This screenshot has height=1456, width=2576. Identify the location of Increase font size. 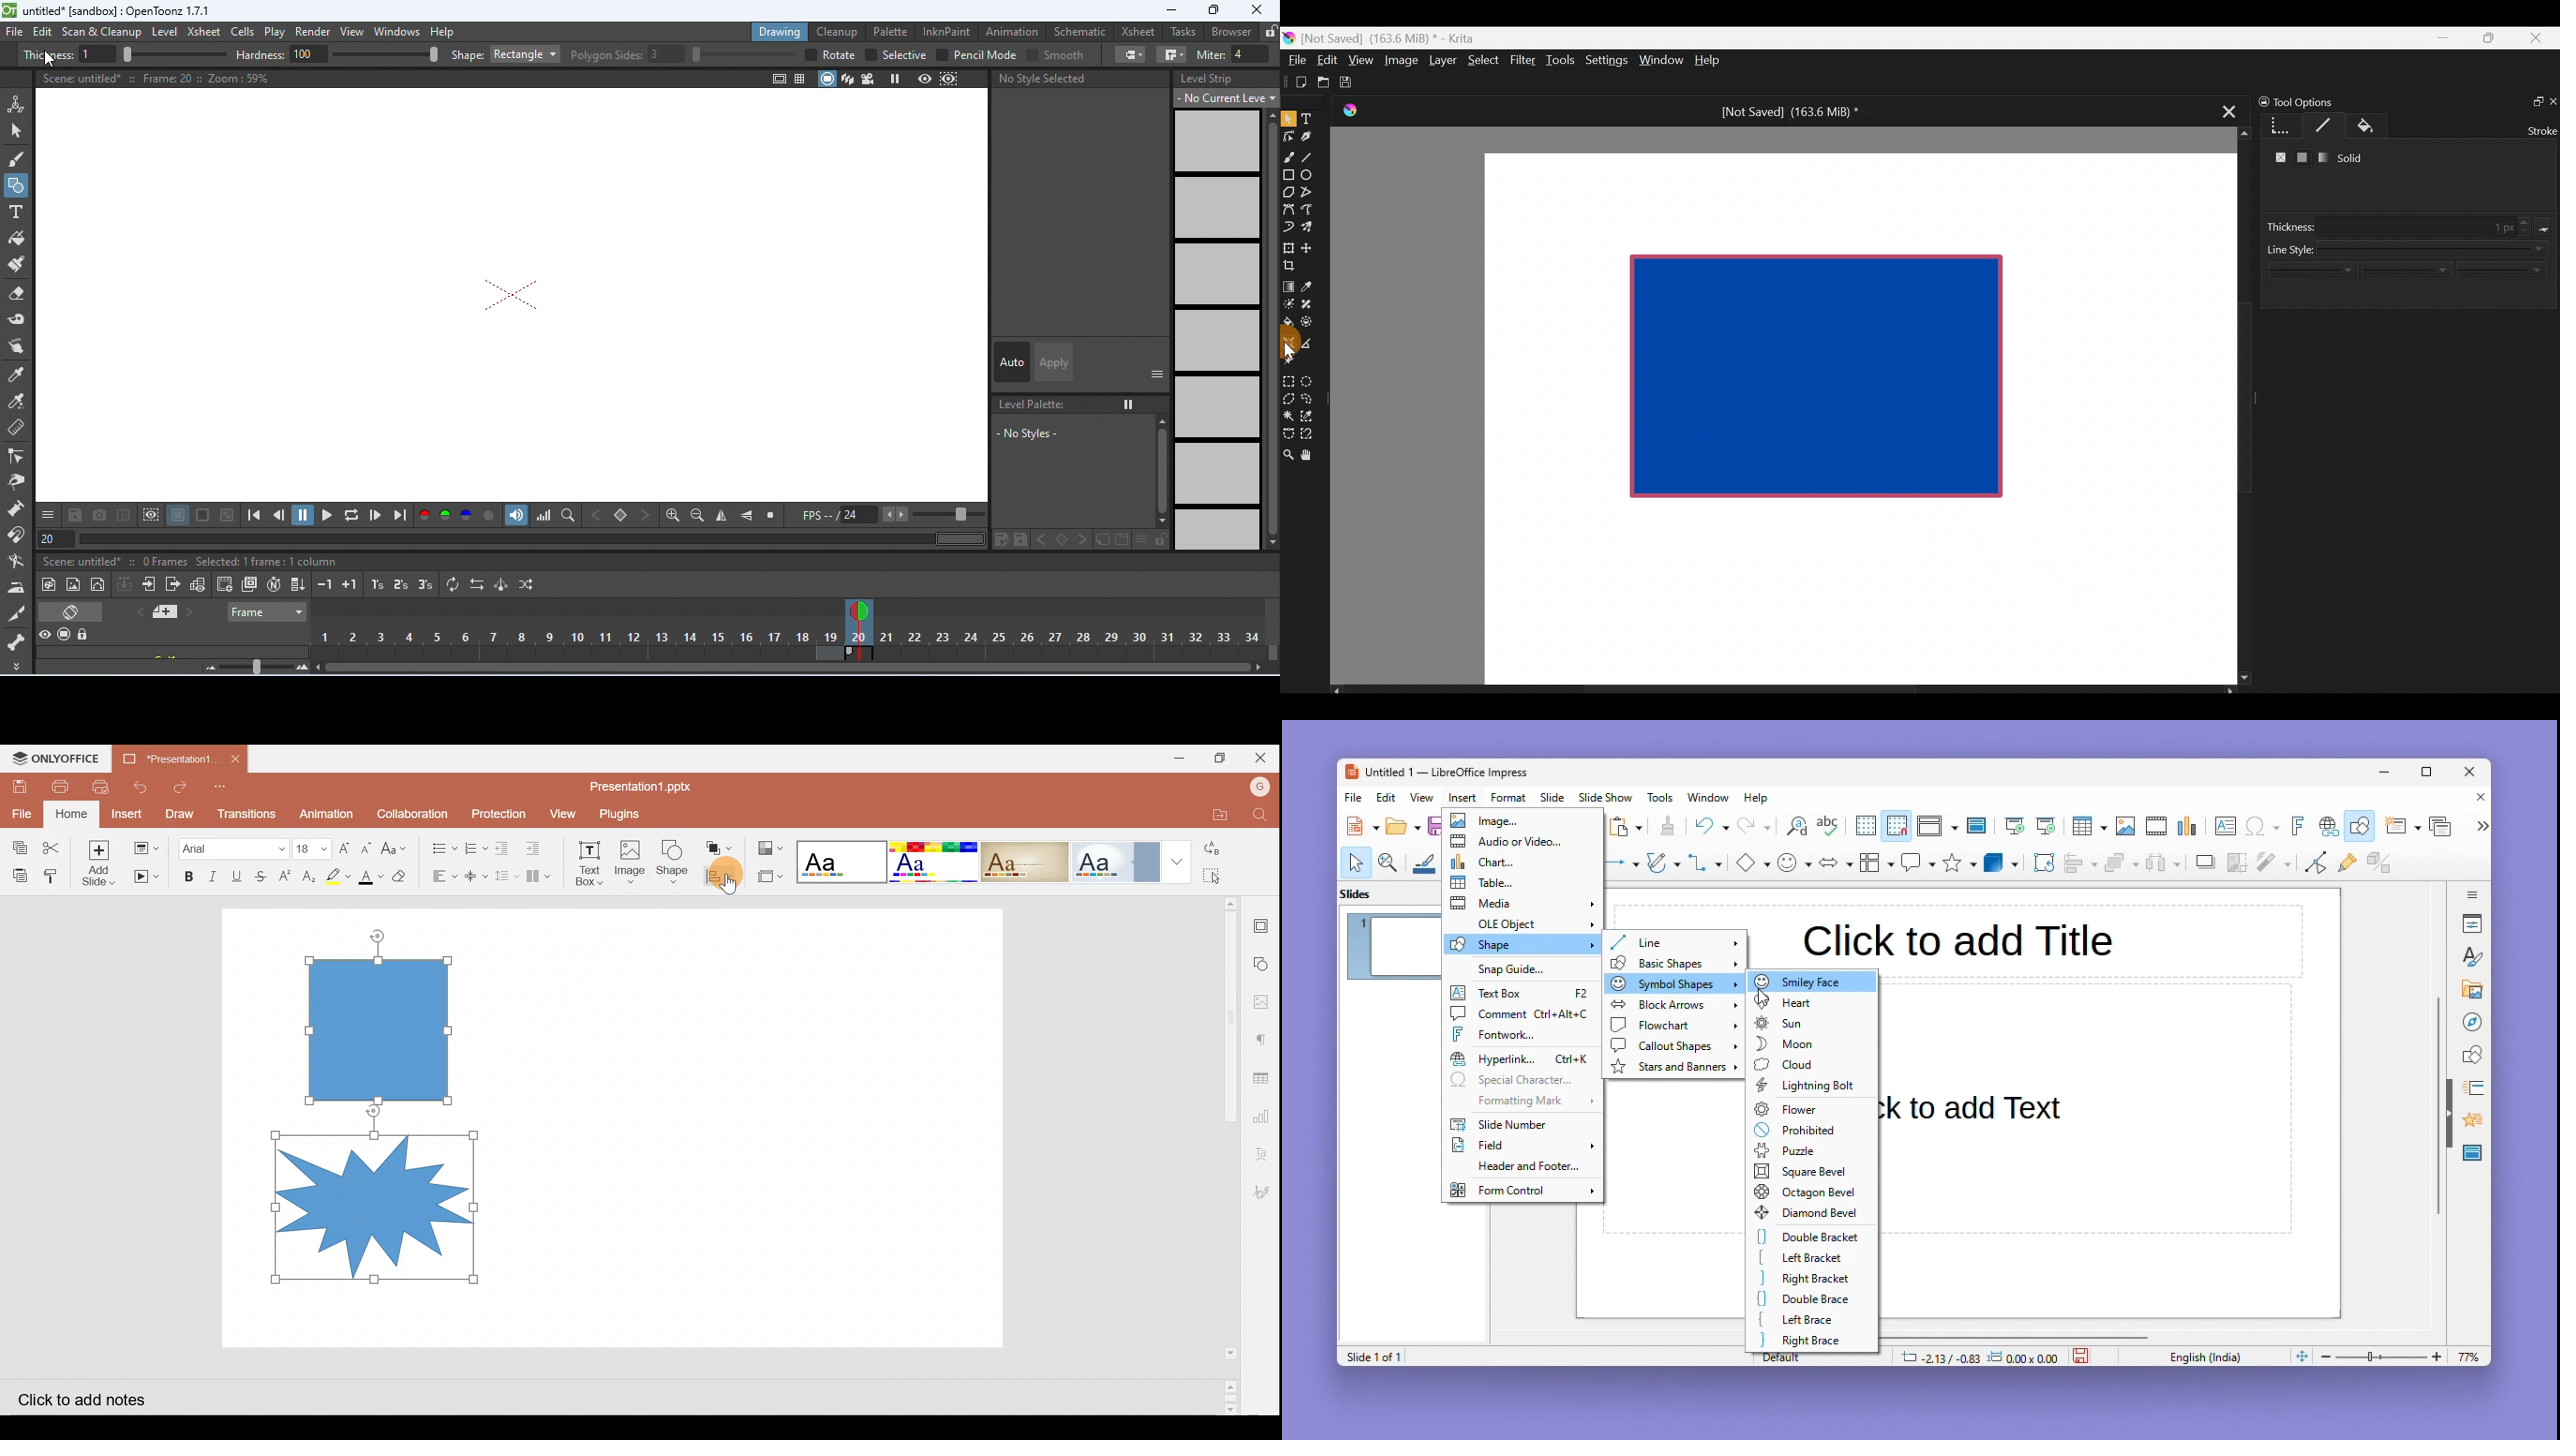
(343, 844).